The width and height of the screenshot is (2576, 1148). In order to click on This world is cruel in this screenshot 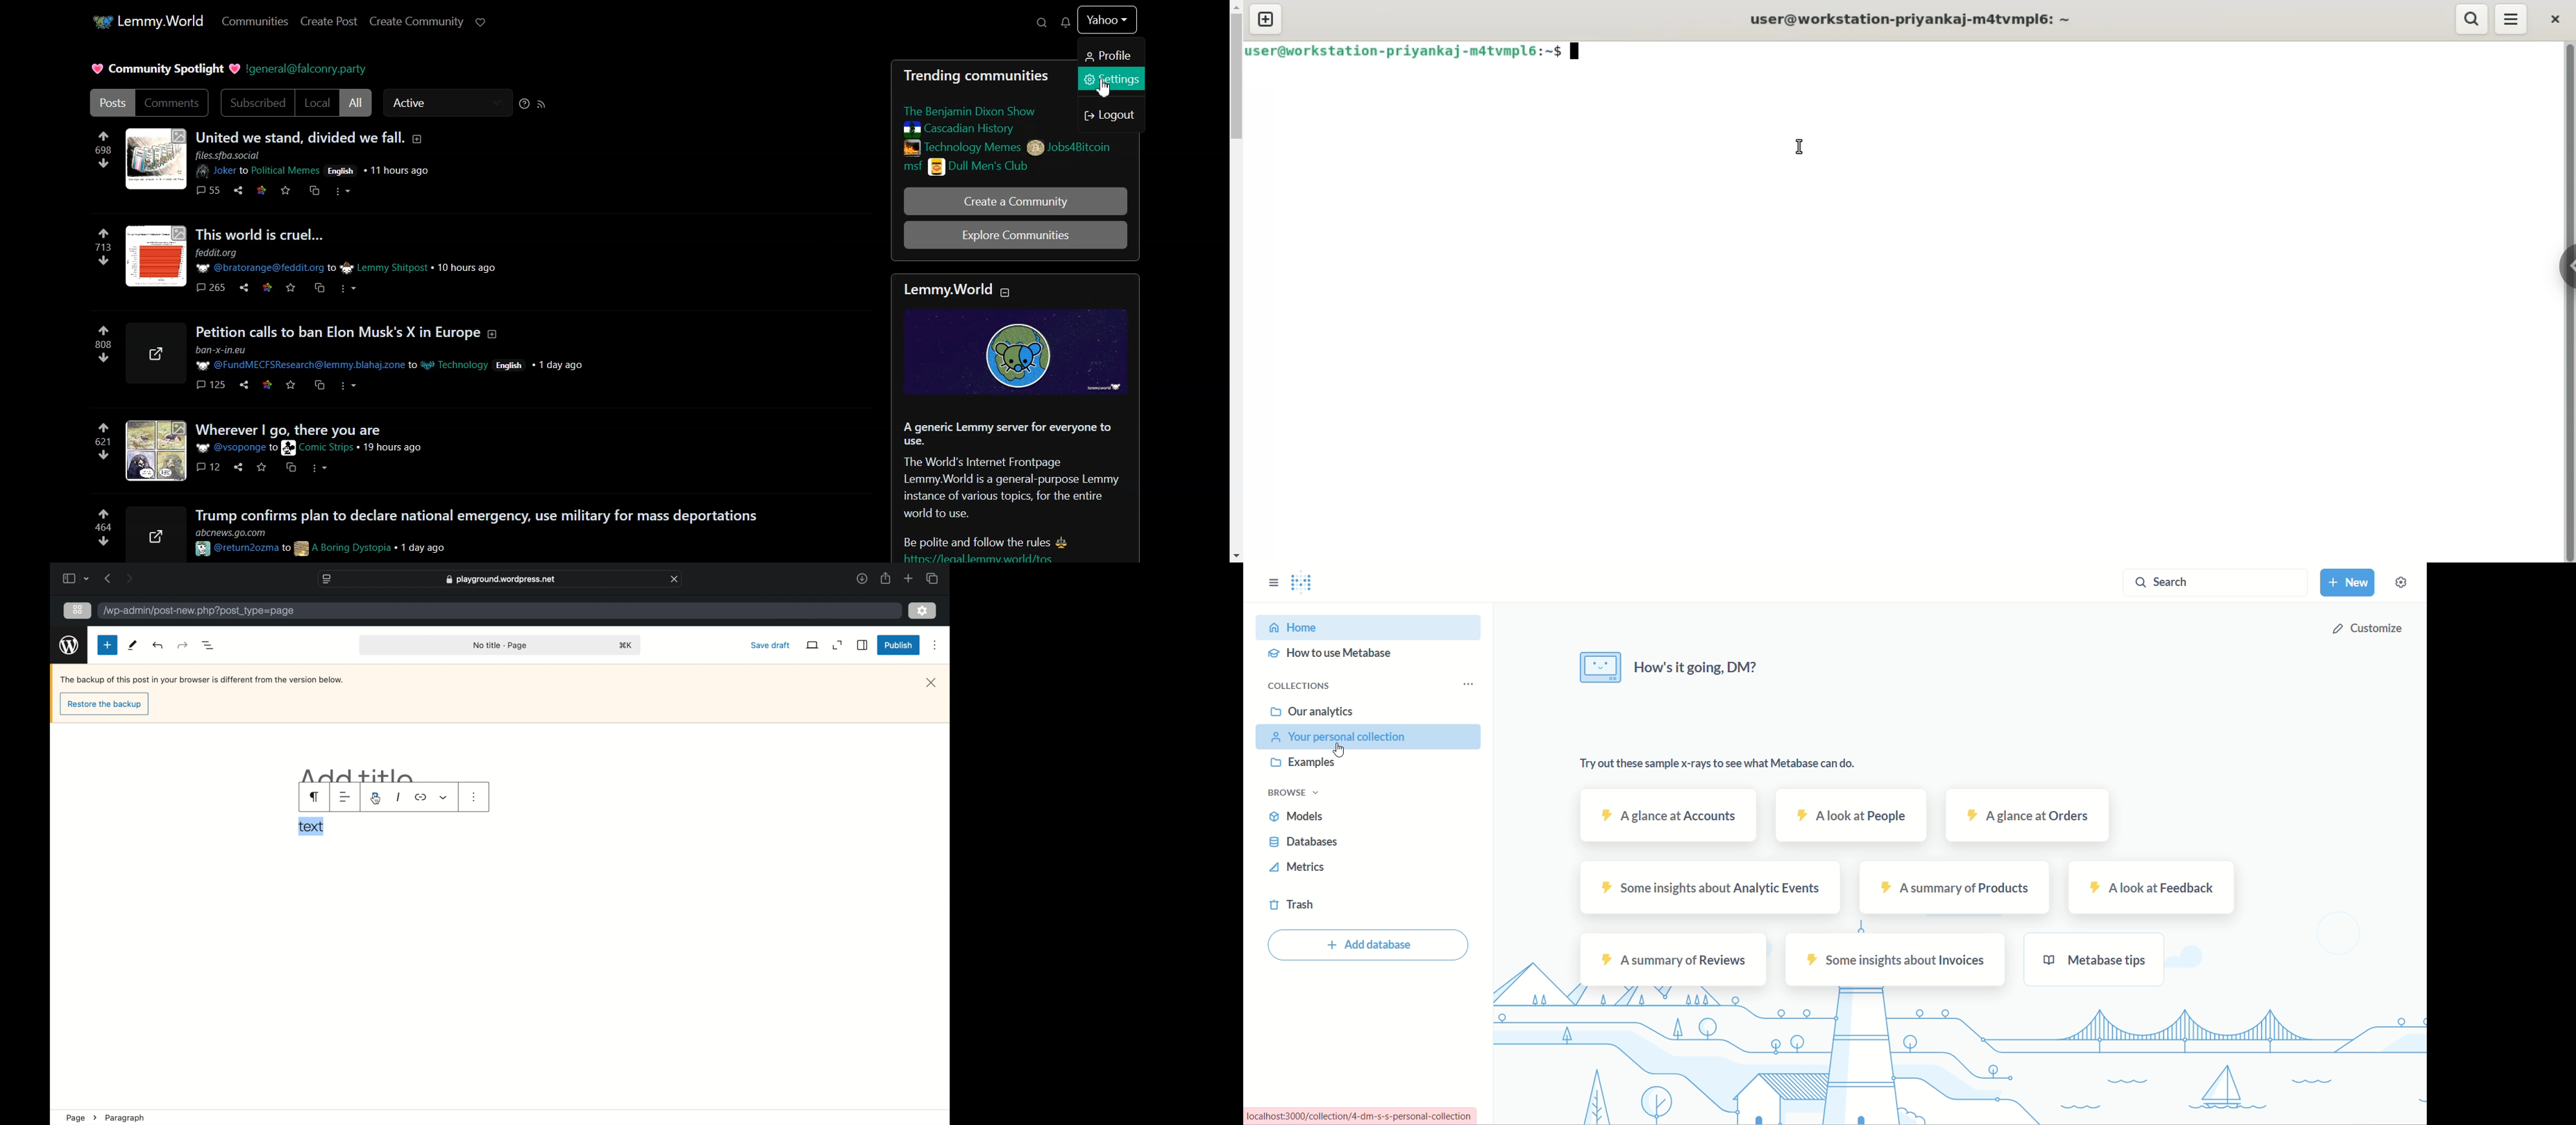, I will do `click(257, 235)`.